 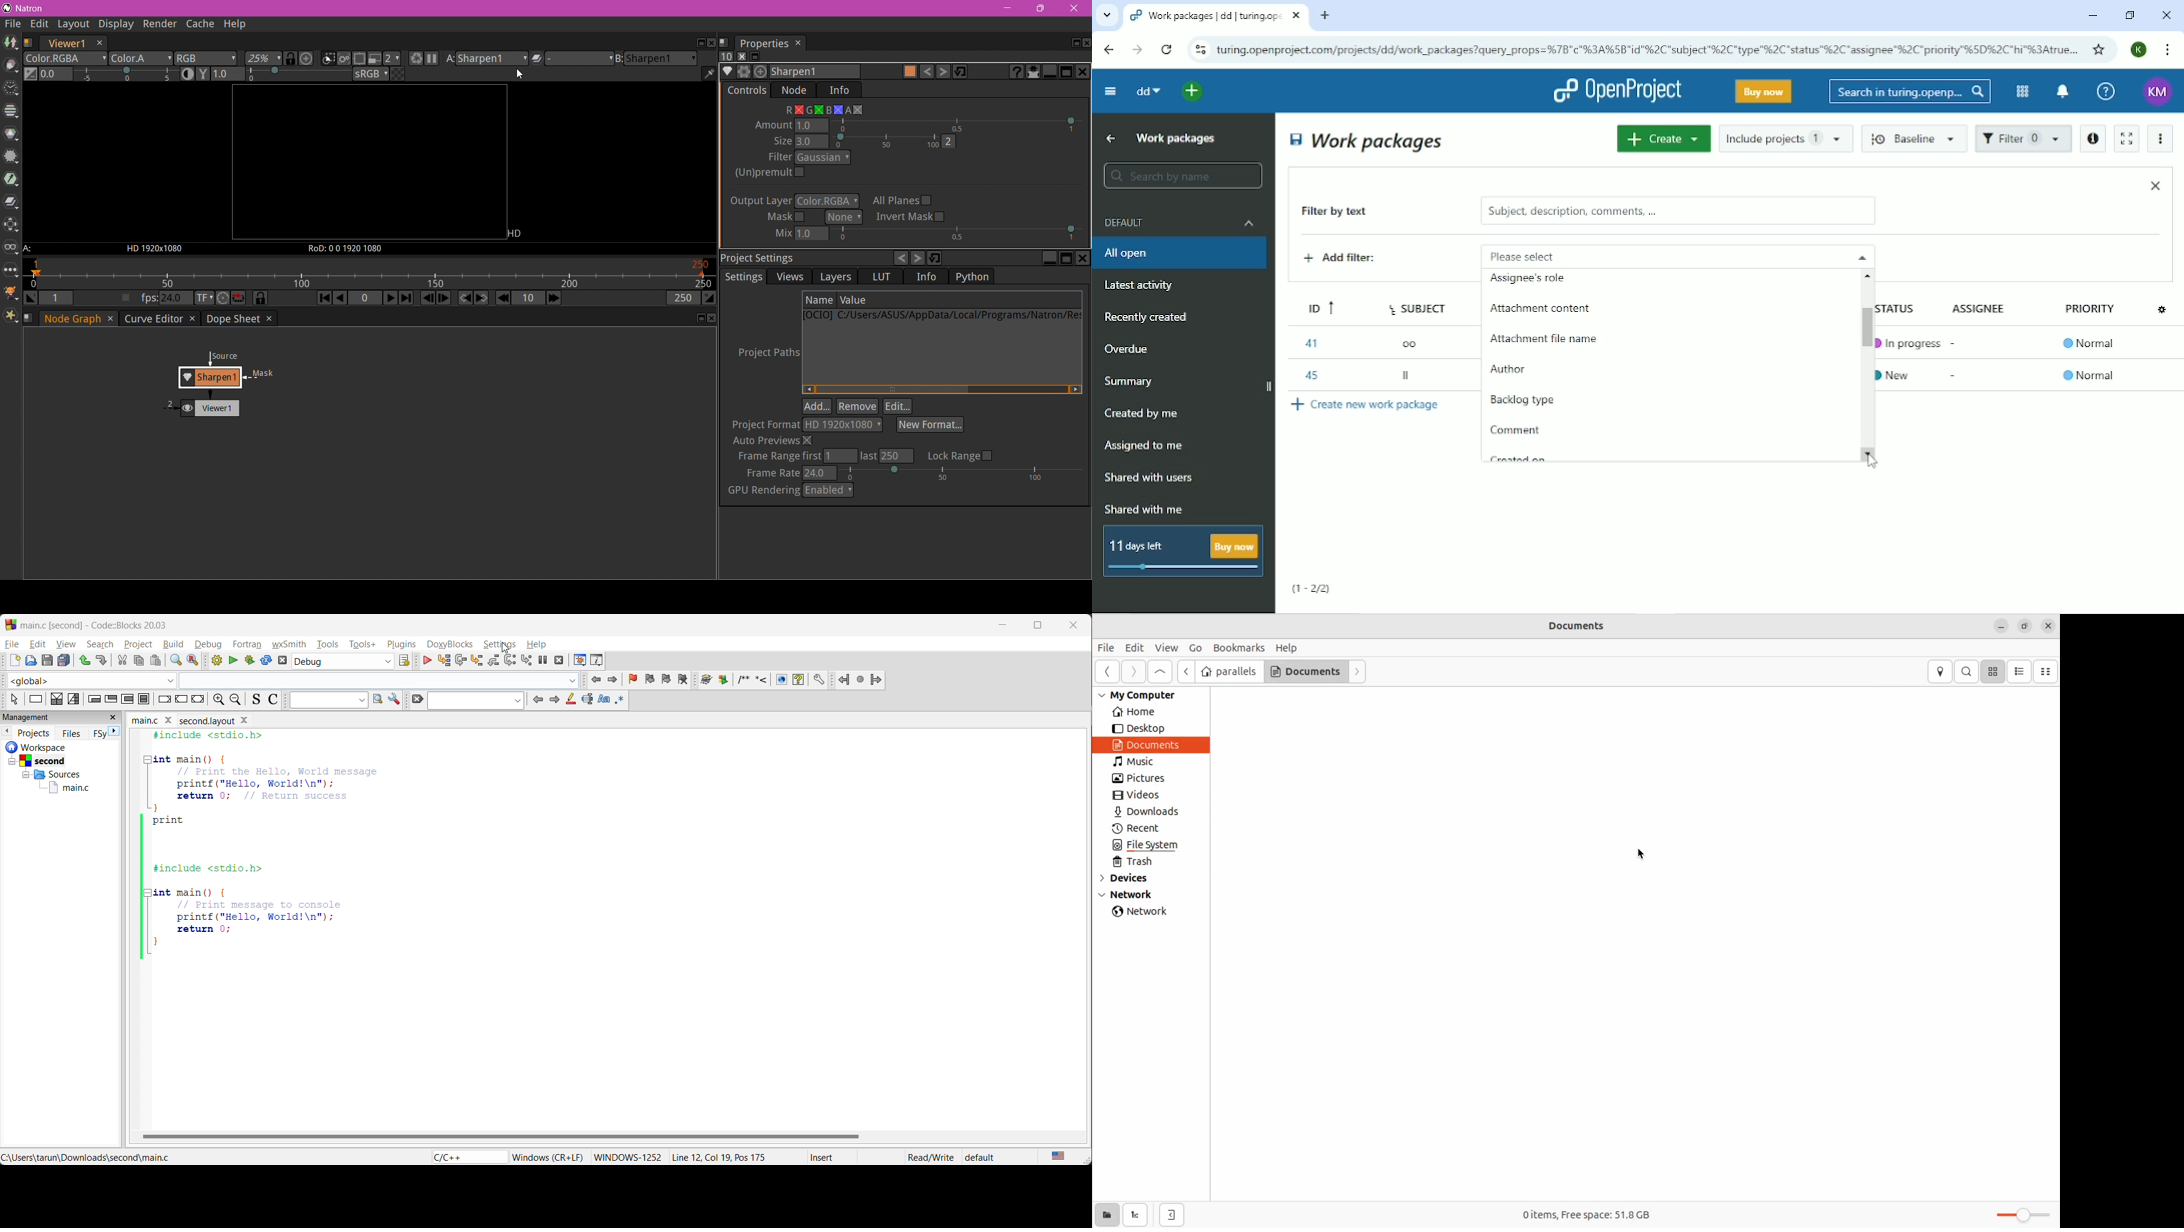 I want to click on ll, so click(x=1408, y=378).